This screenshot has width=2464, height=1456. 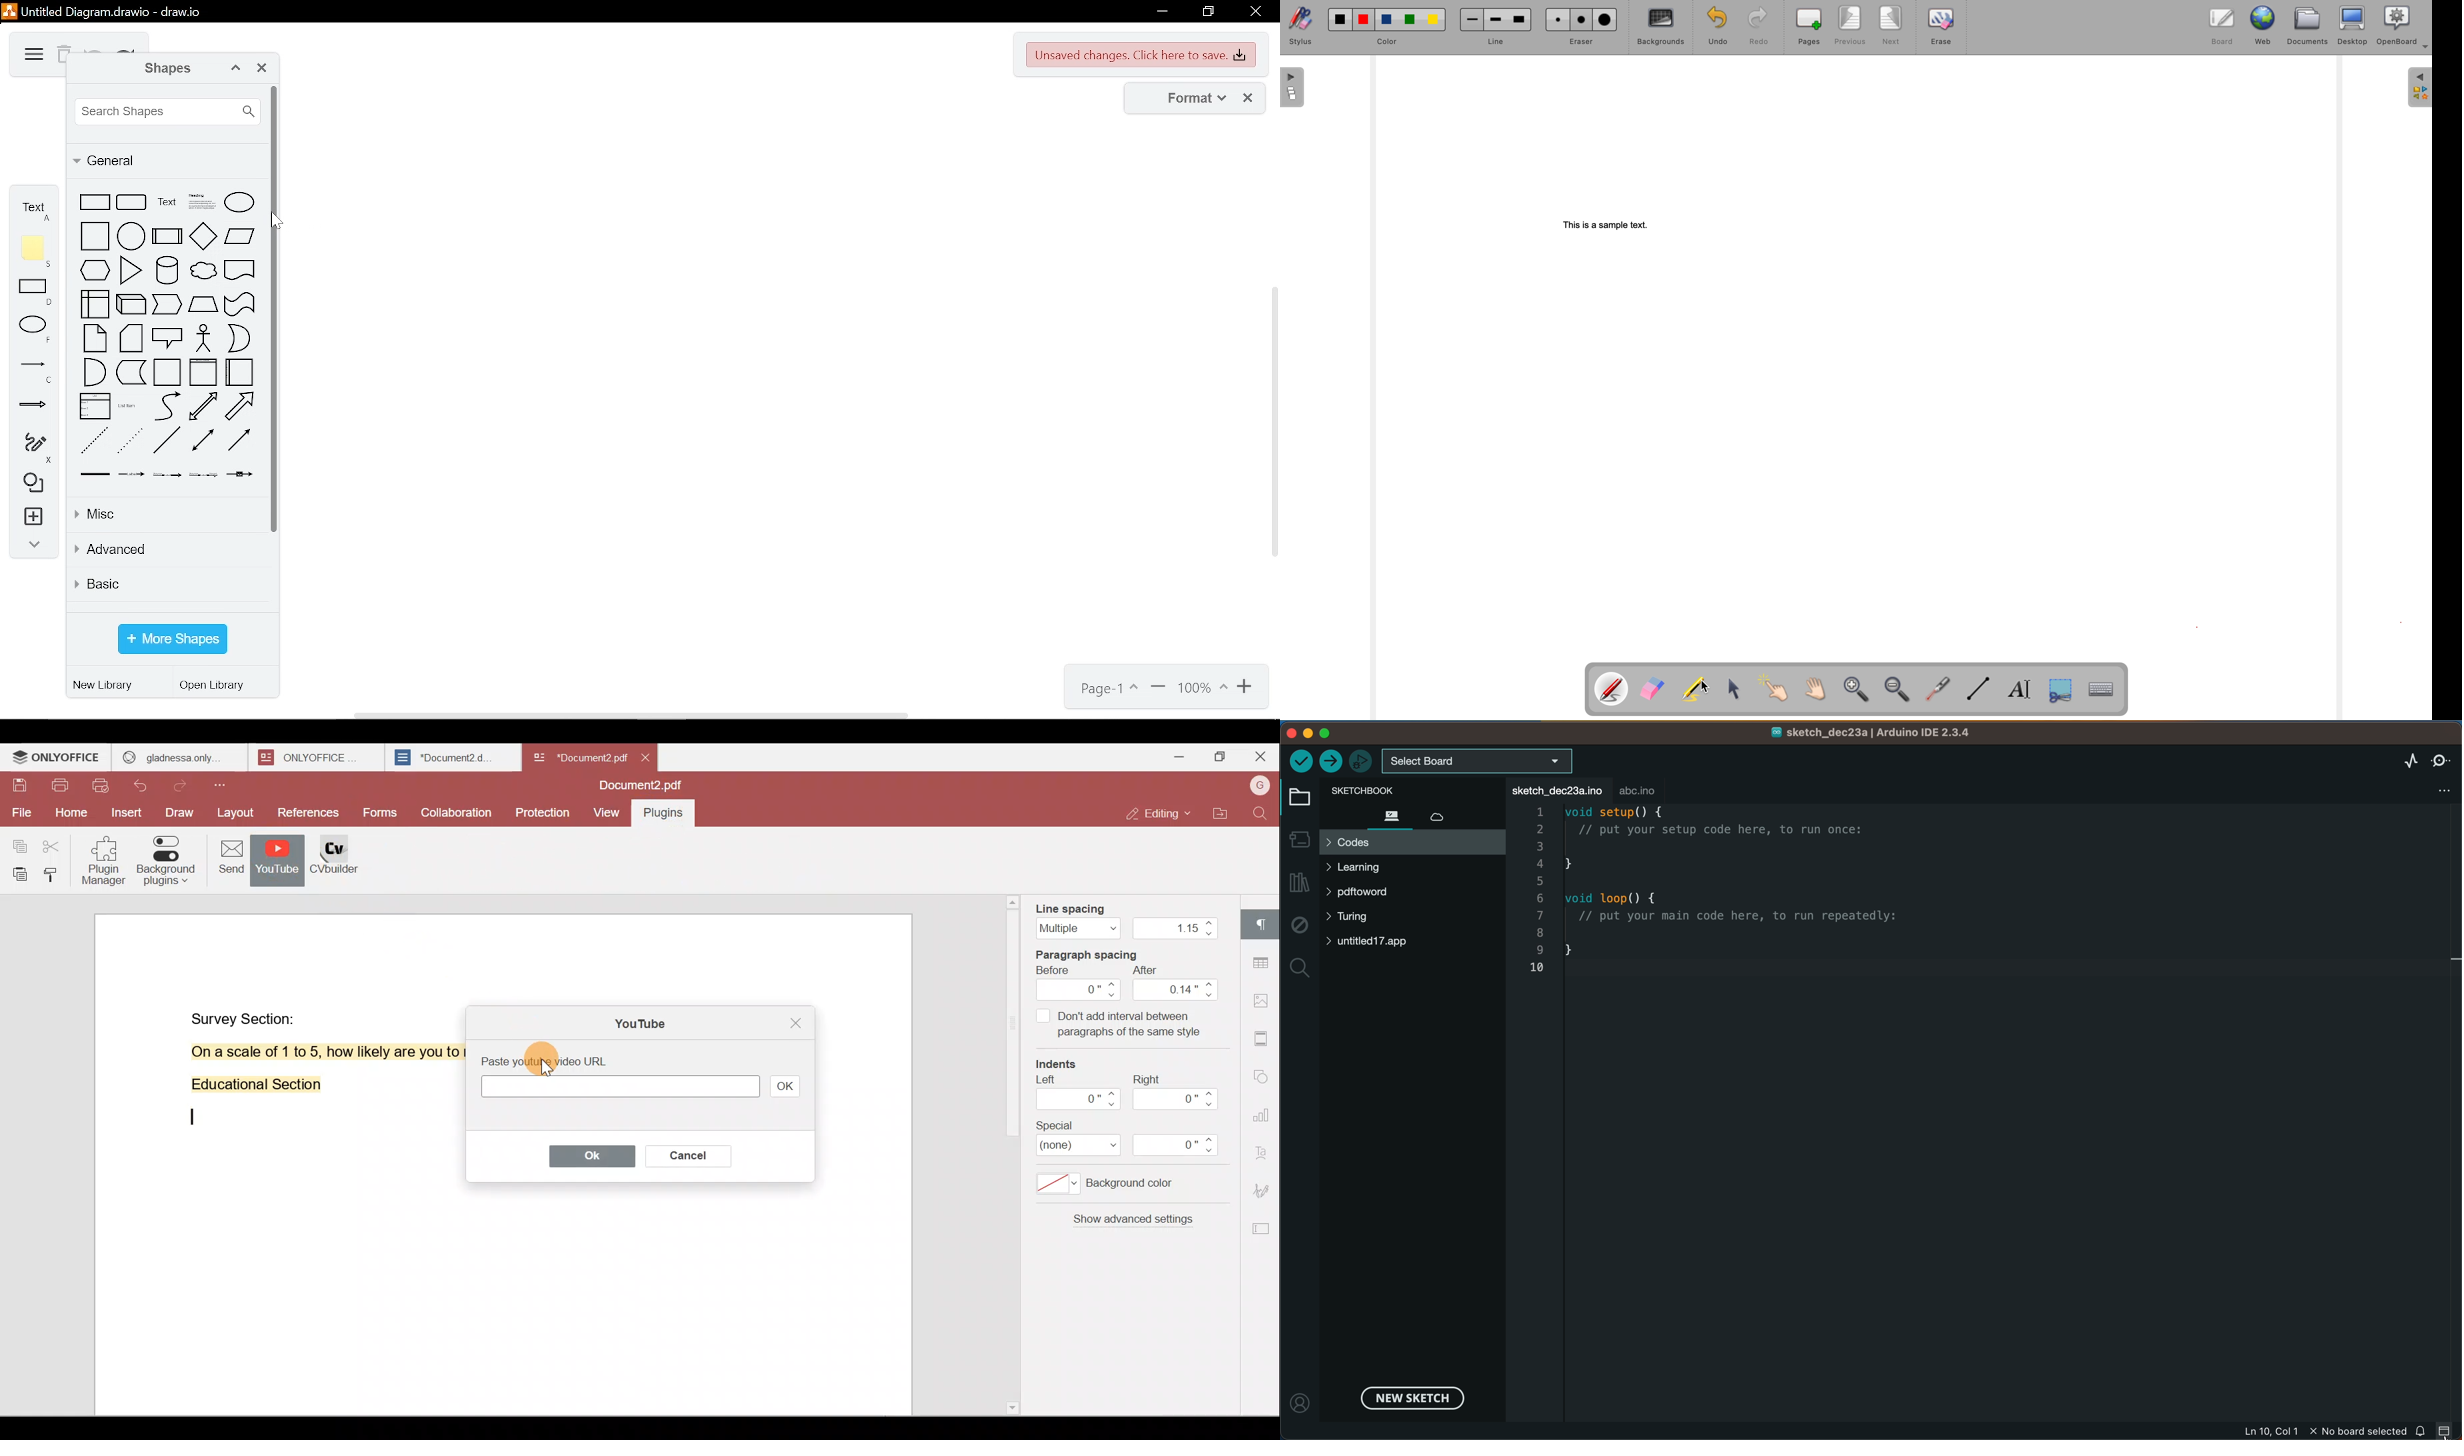 I want to click on bidirectional connector, so click(x=203, y=440).